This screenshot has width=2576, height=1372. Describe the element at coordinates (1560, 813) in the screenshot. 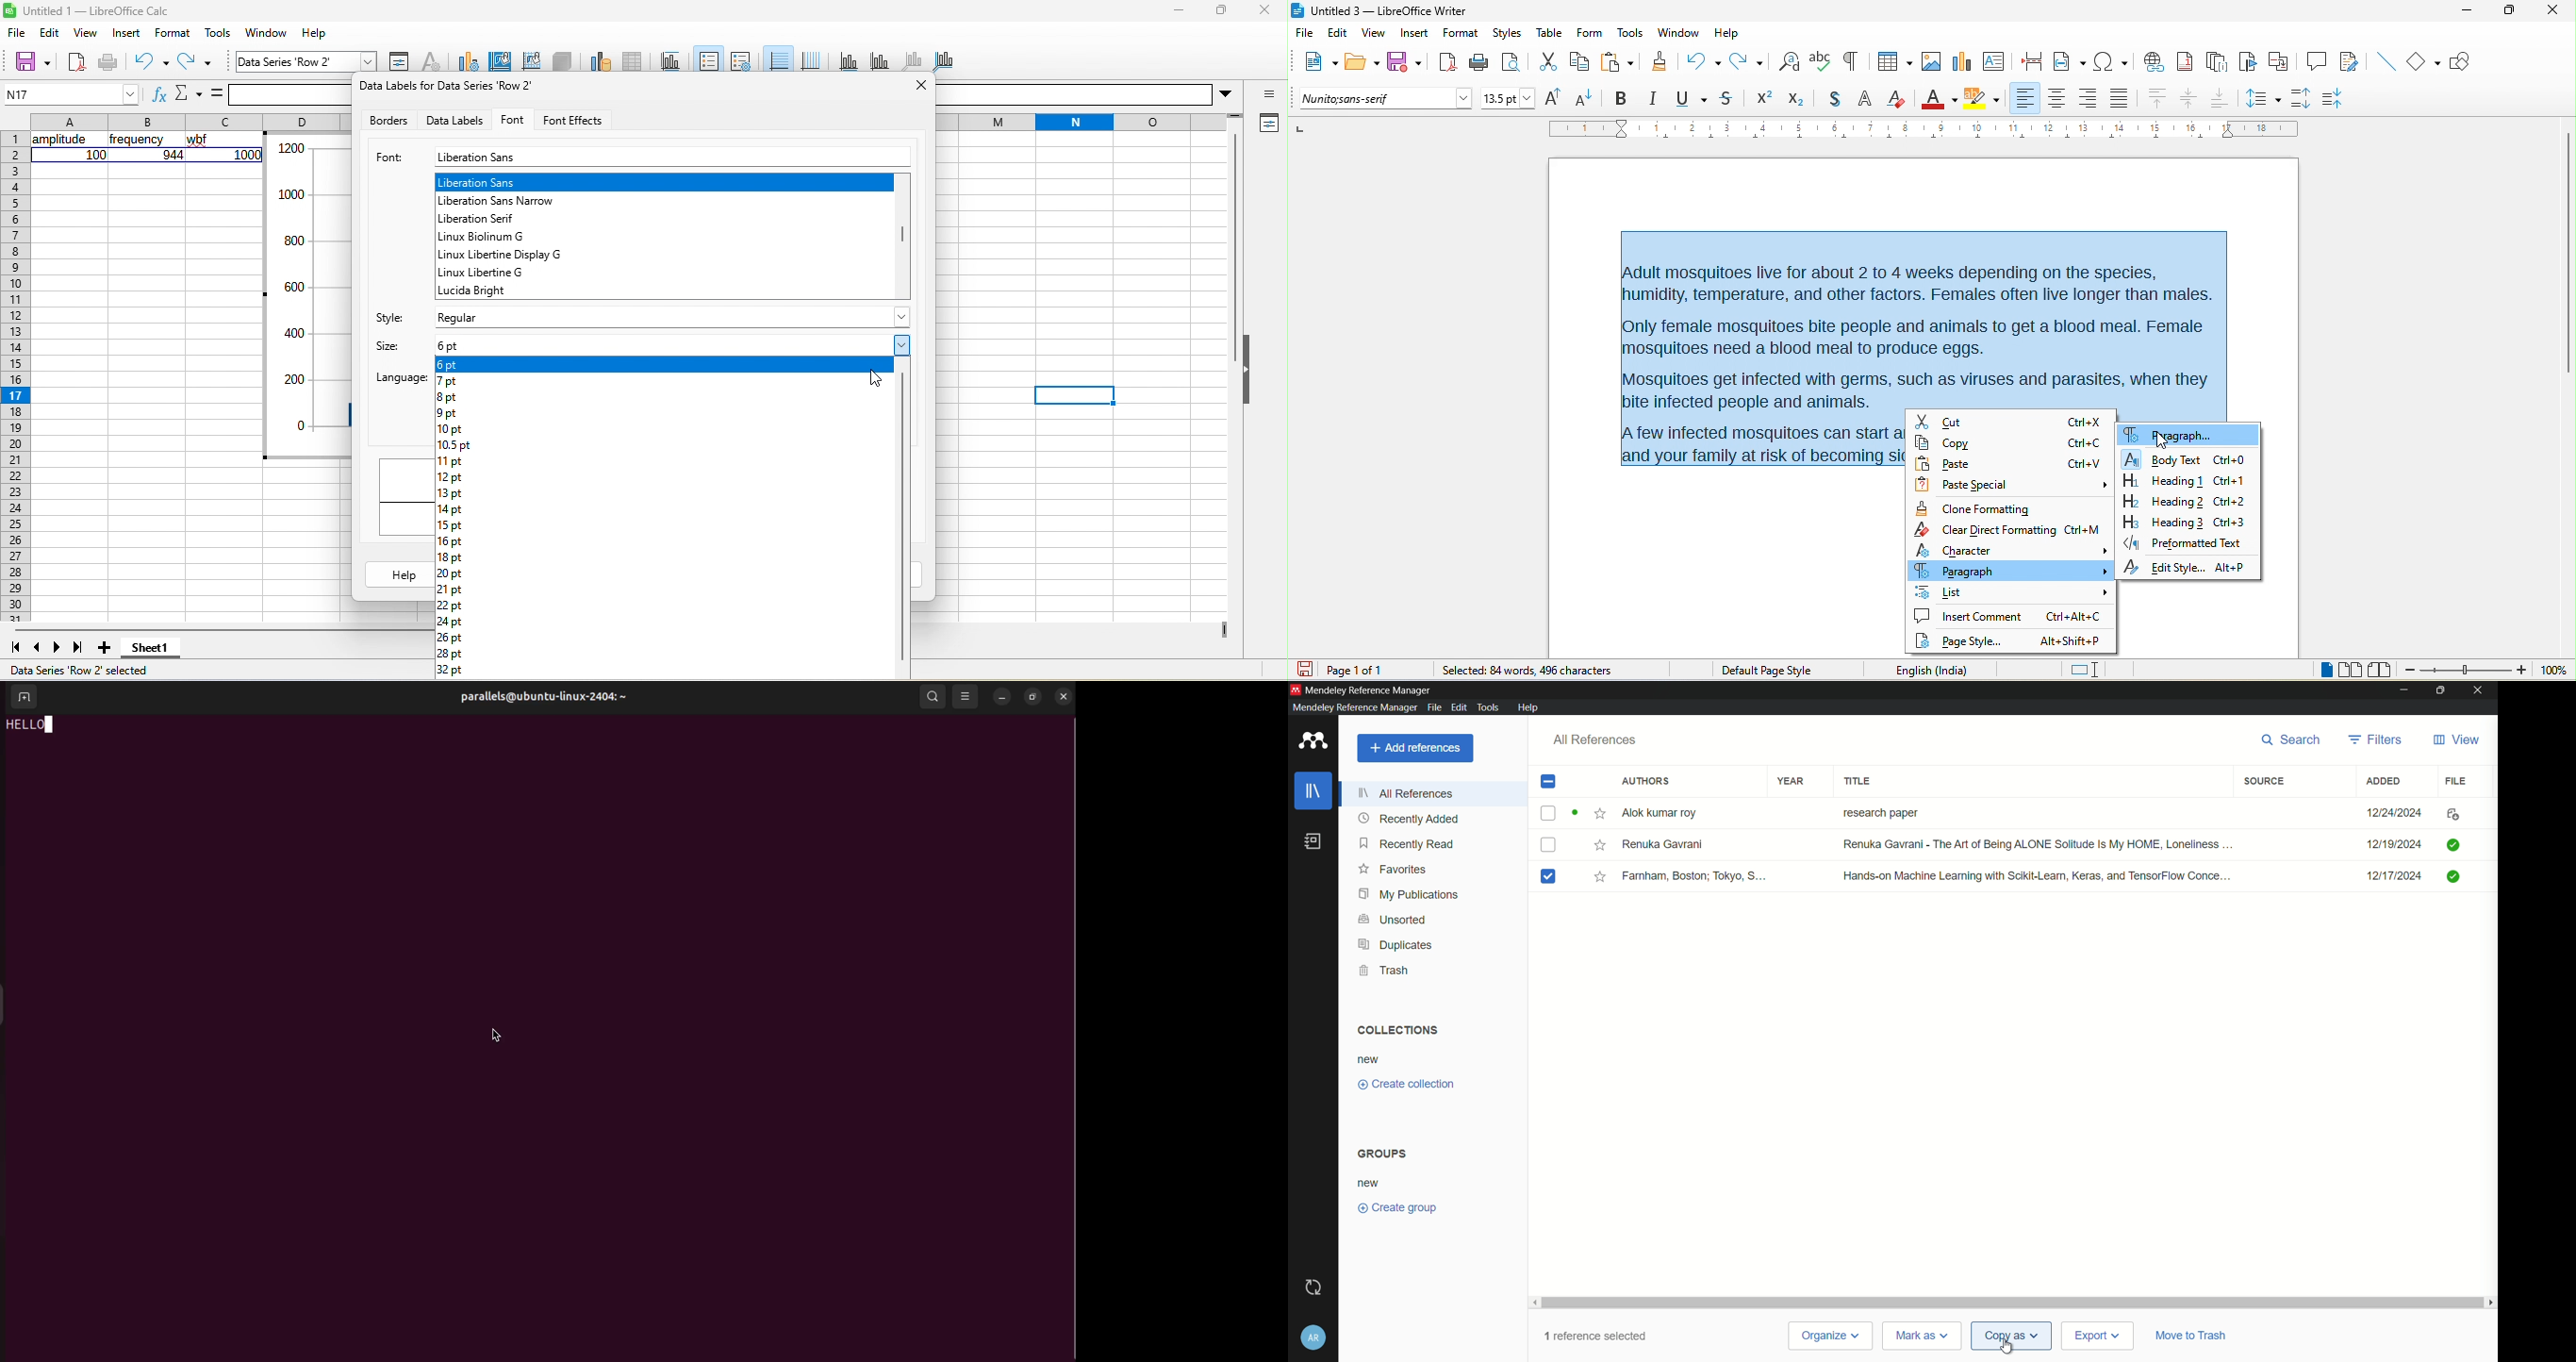

I see `Checkbox` at that location.